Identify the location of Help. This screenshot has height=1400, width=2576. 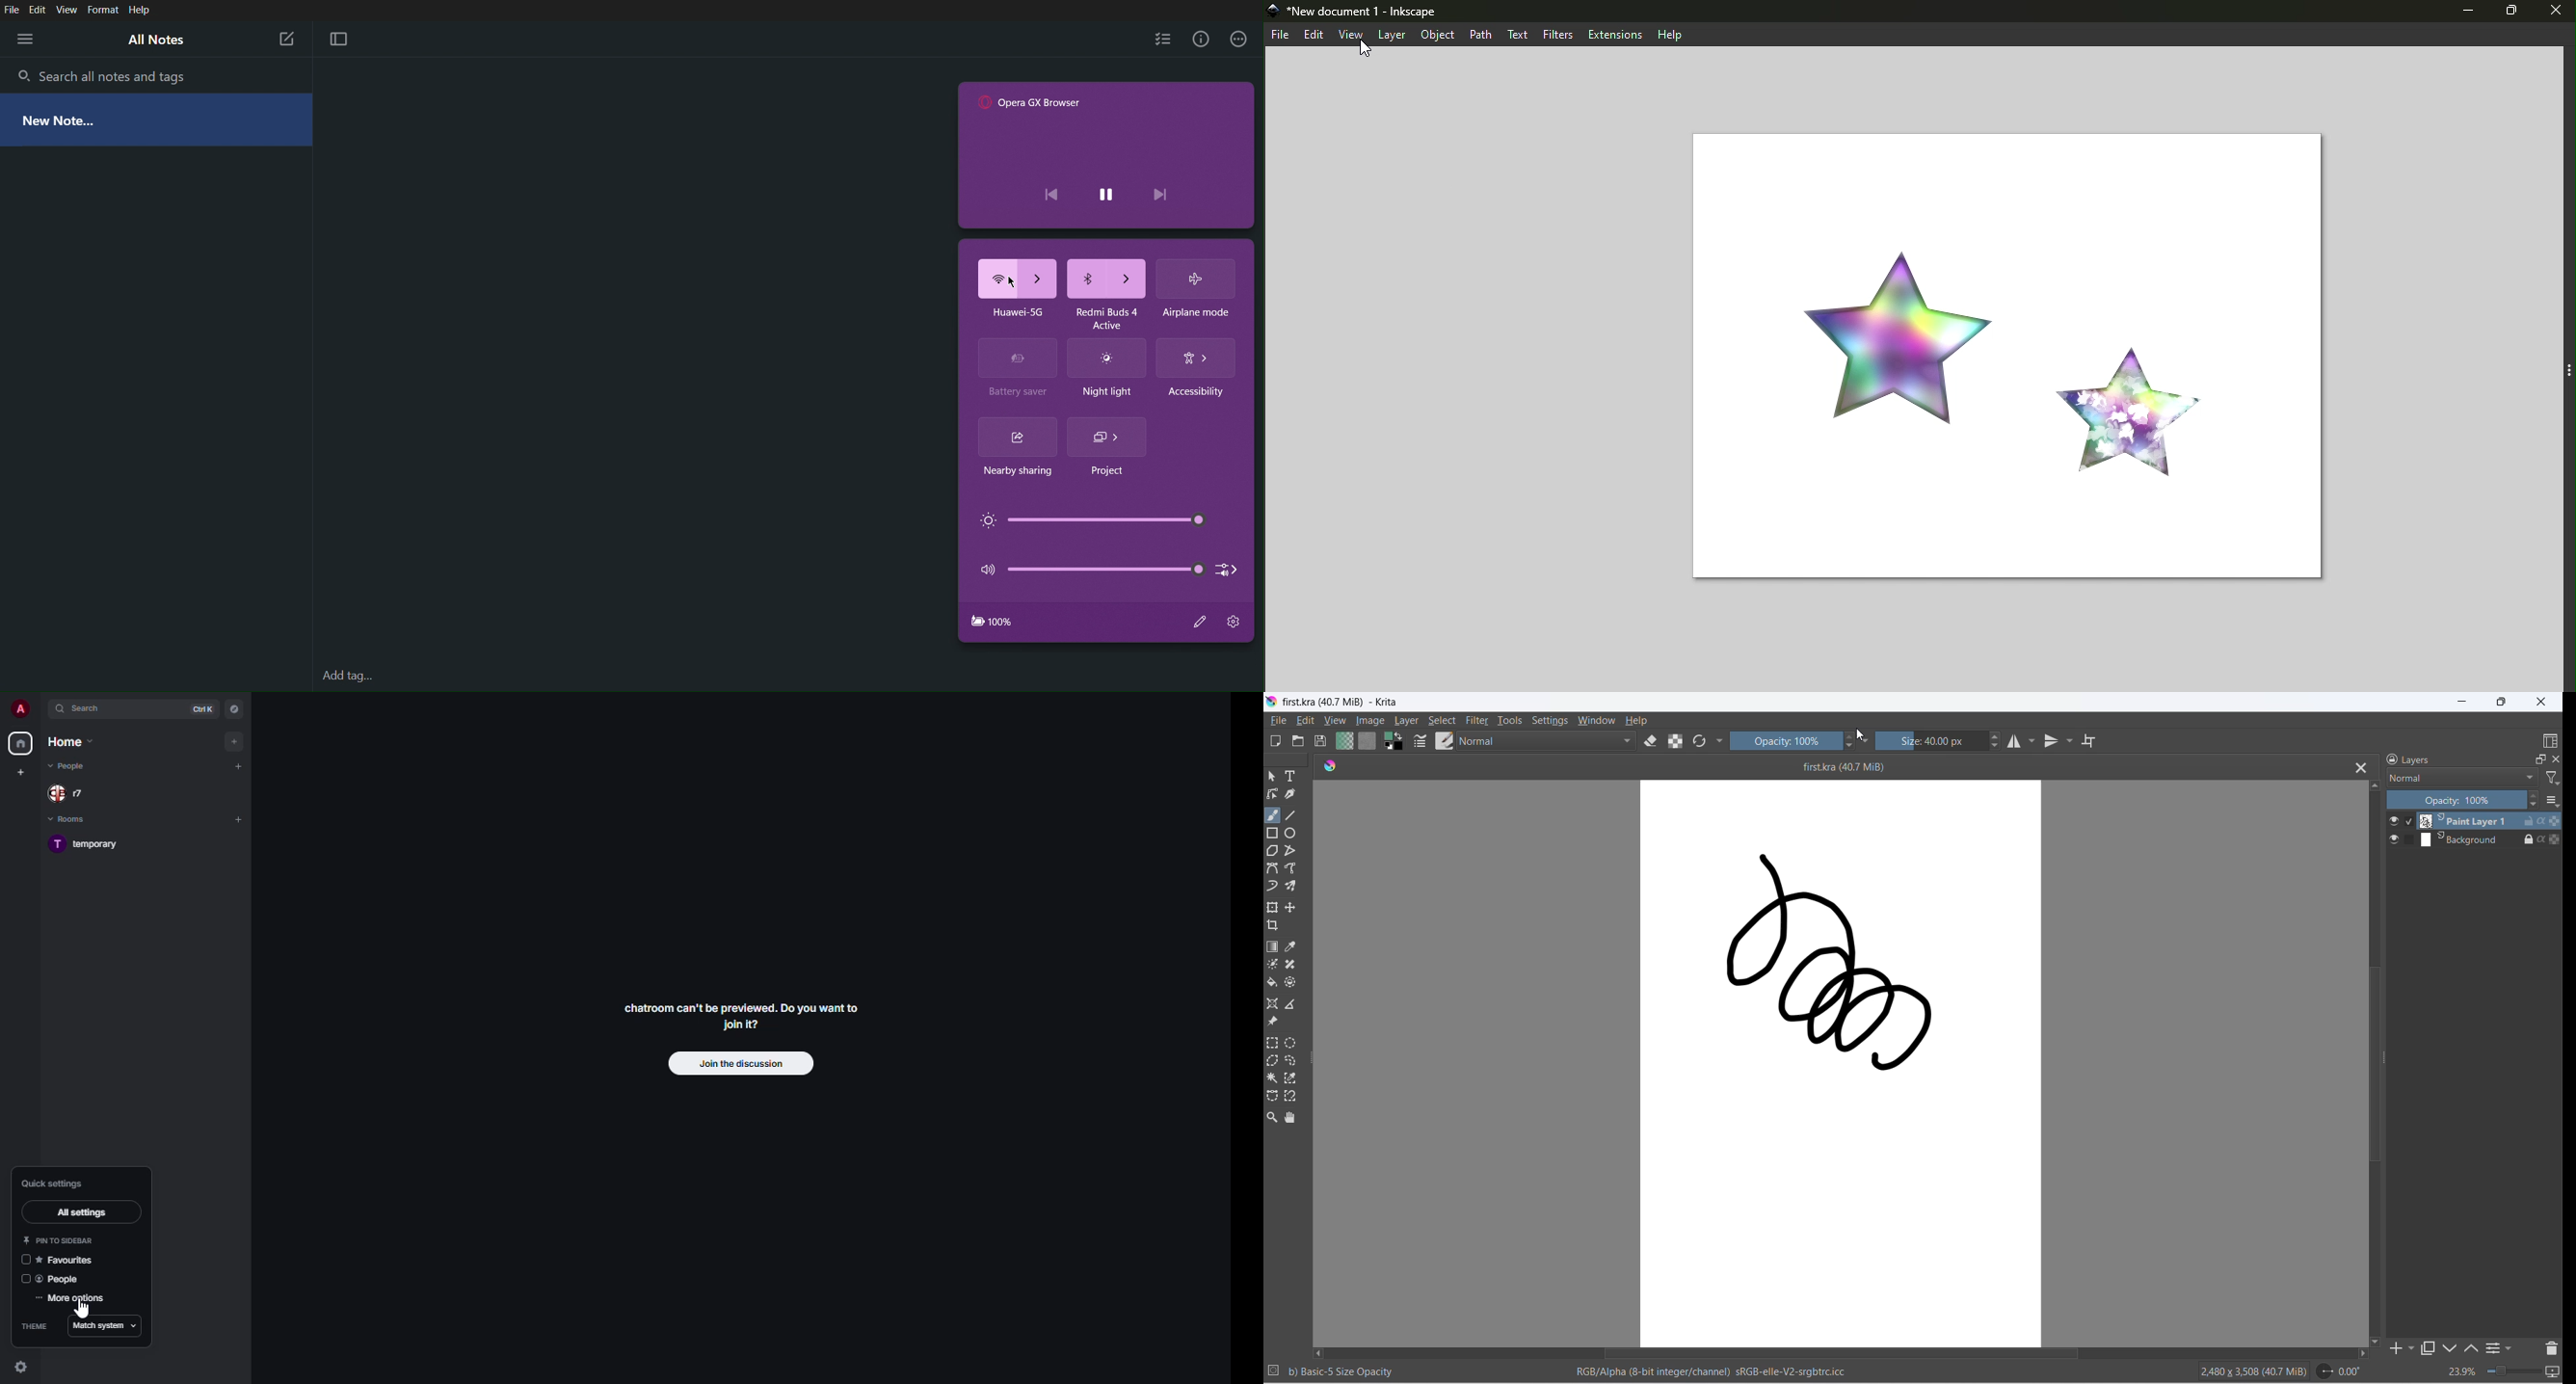
(140, 10).